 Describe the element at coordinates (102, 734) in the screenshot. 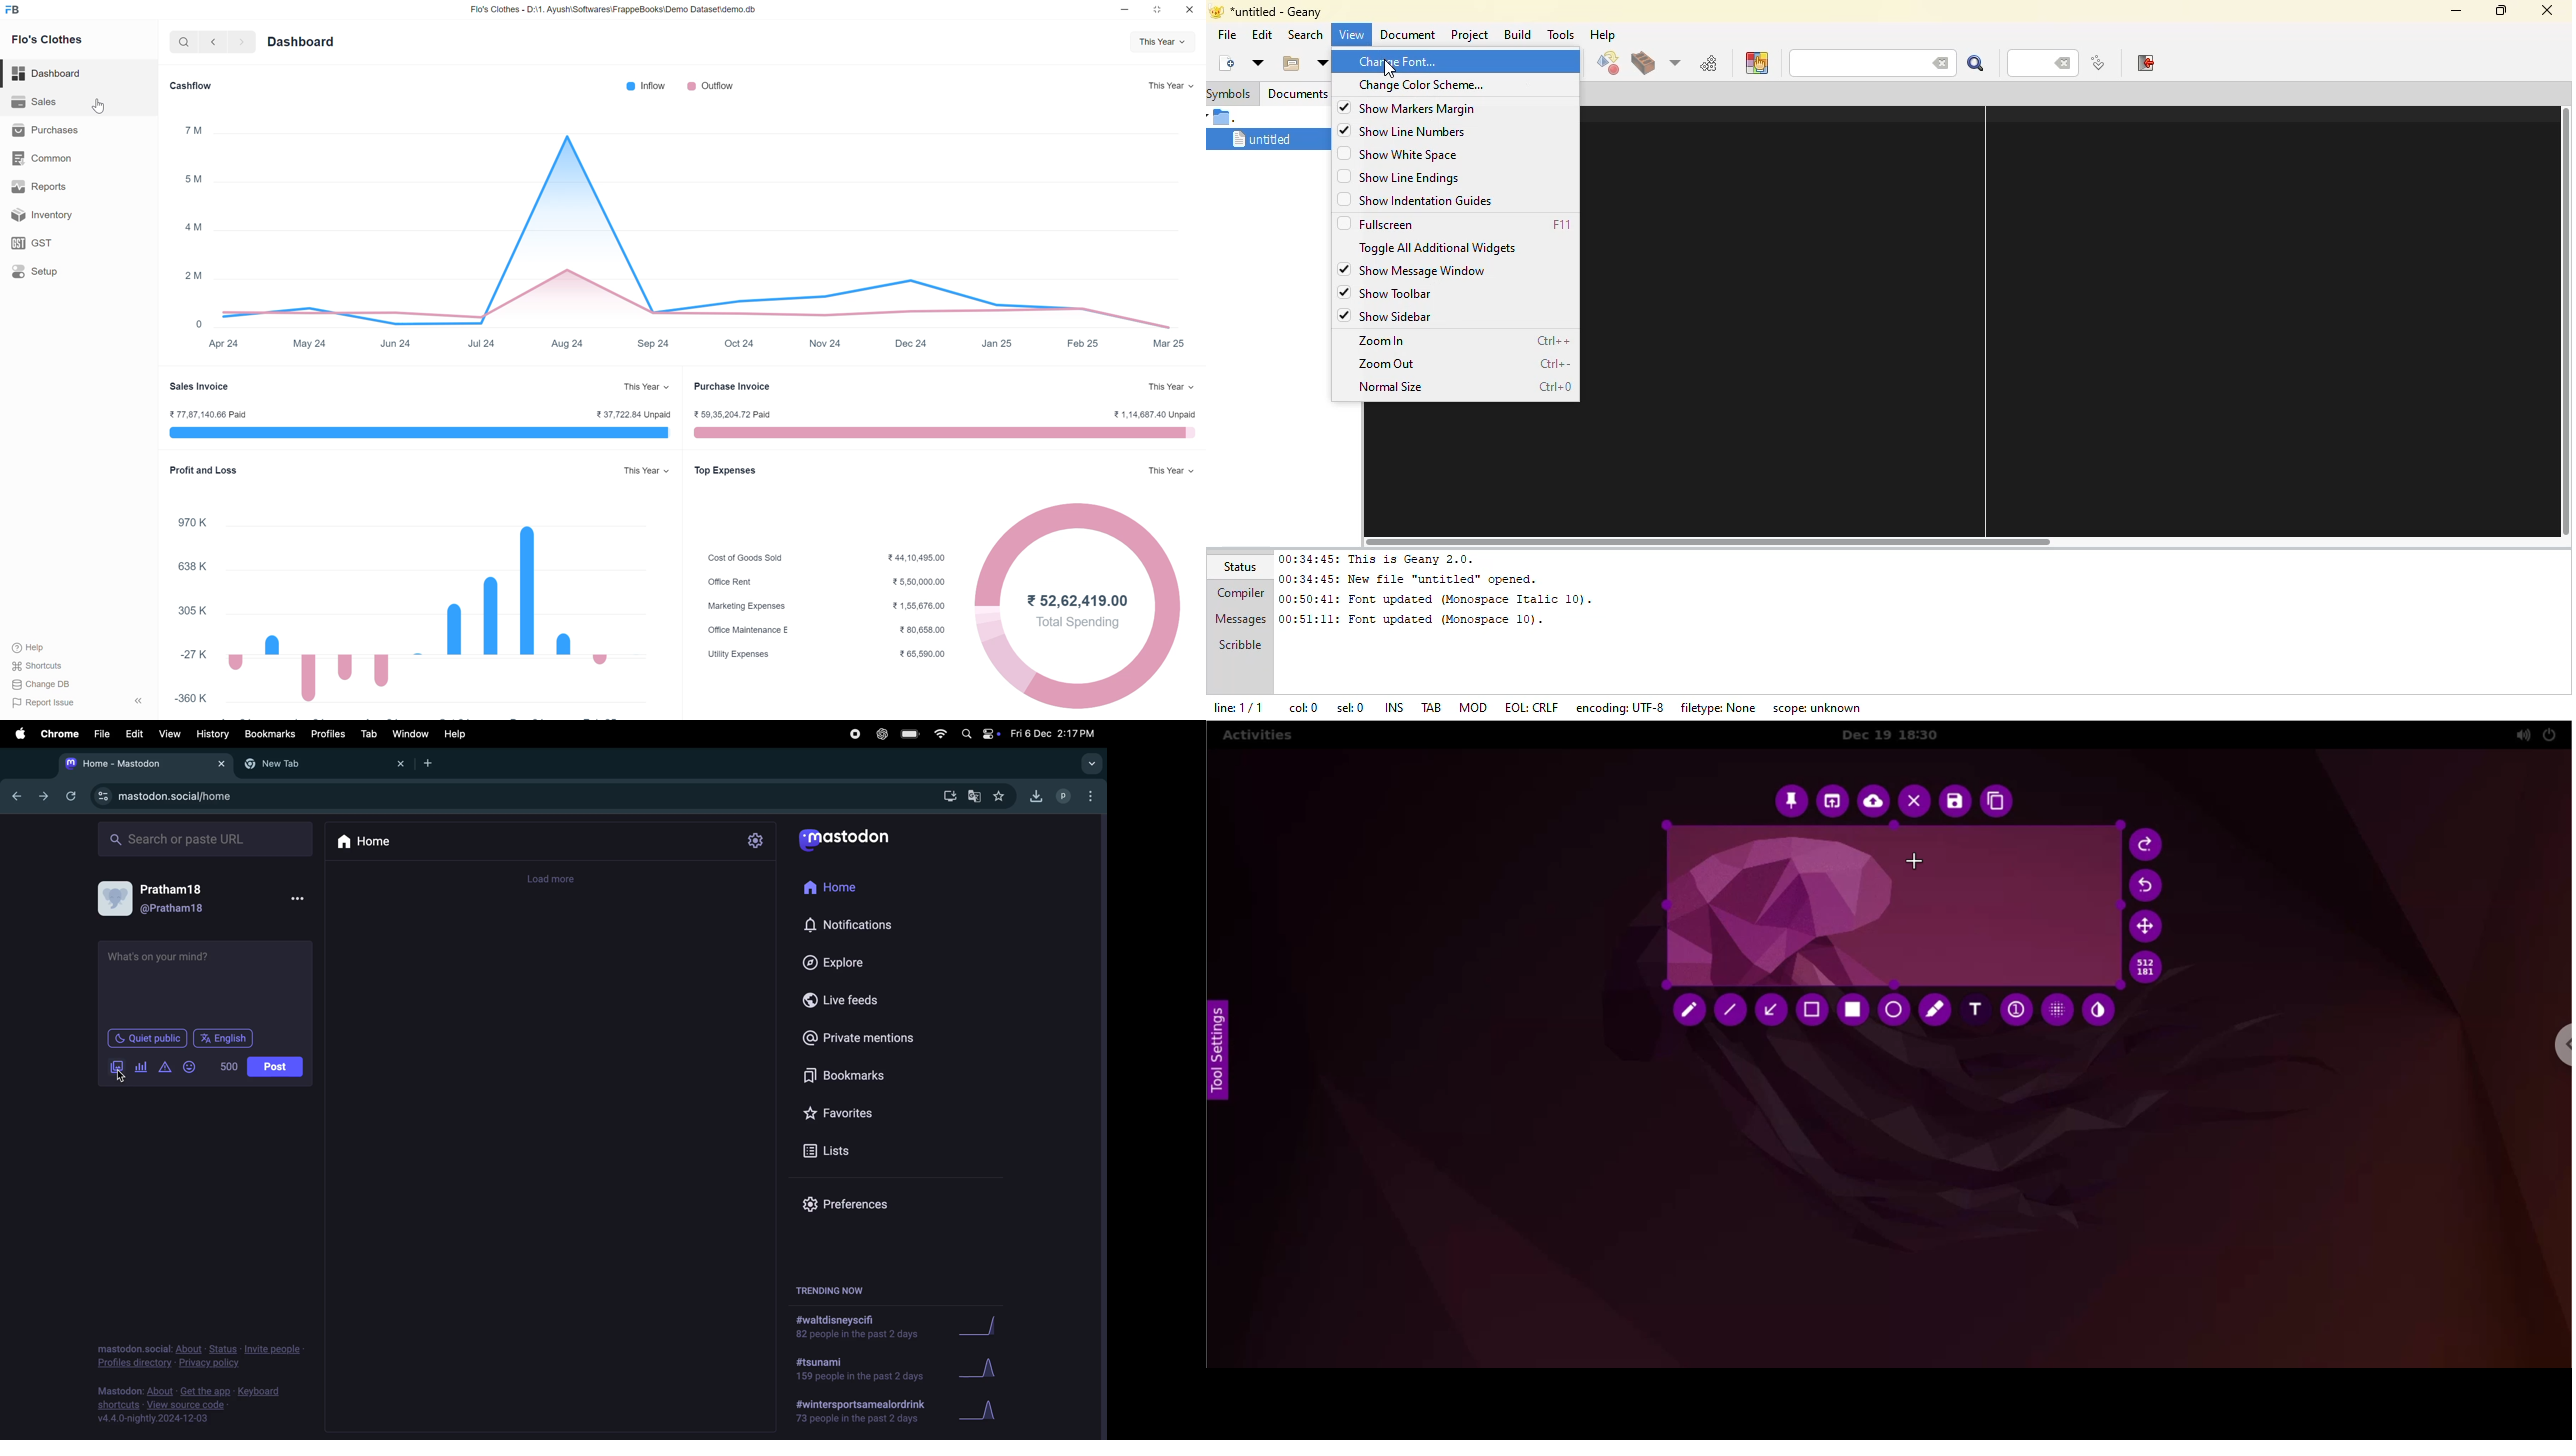

I see `file` at that location.